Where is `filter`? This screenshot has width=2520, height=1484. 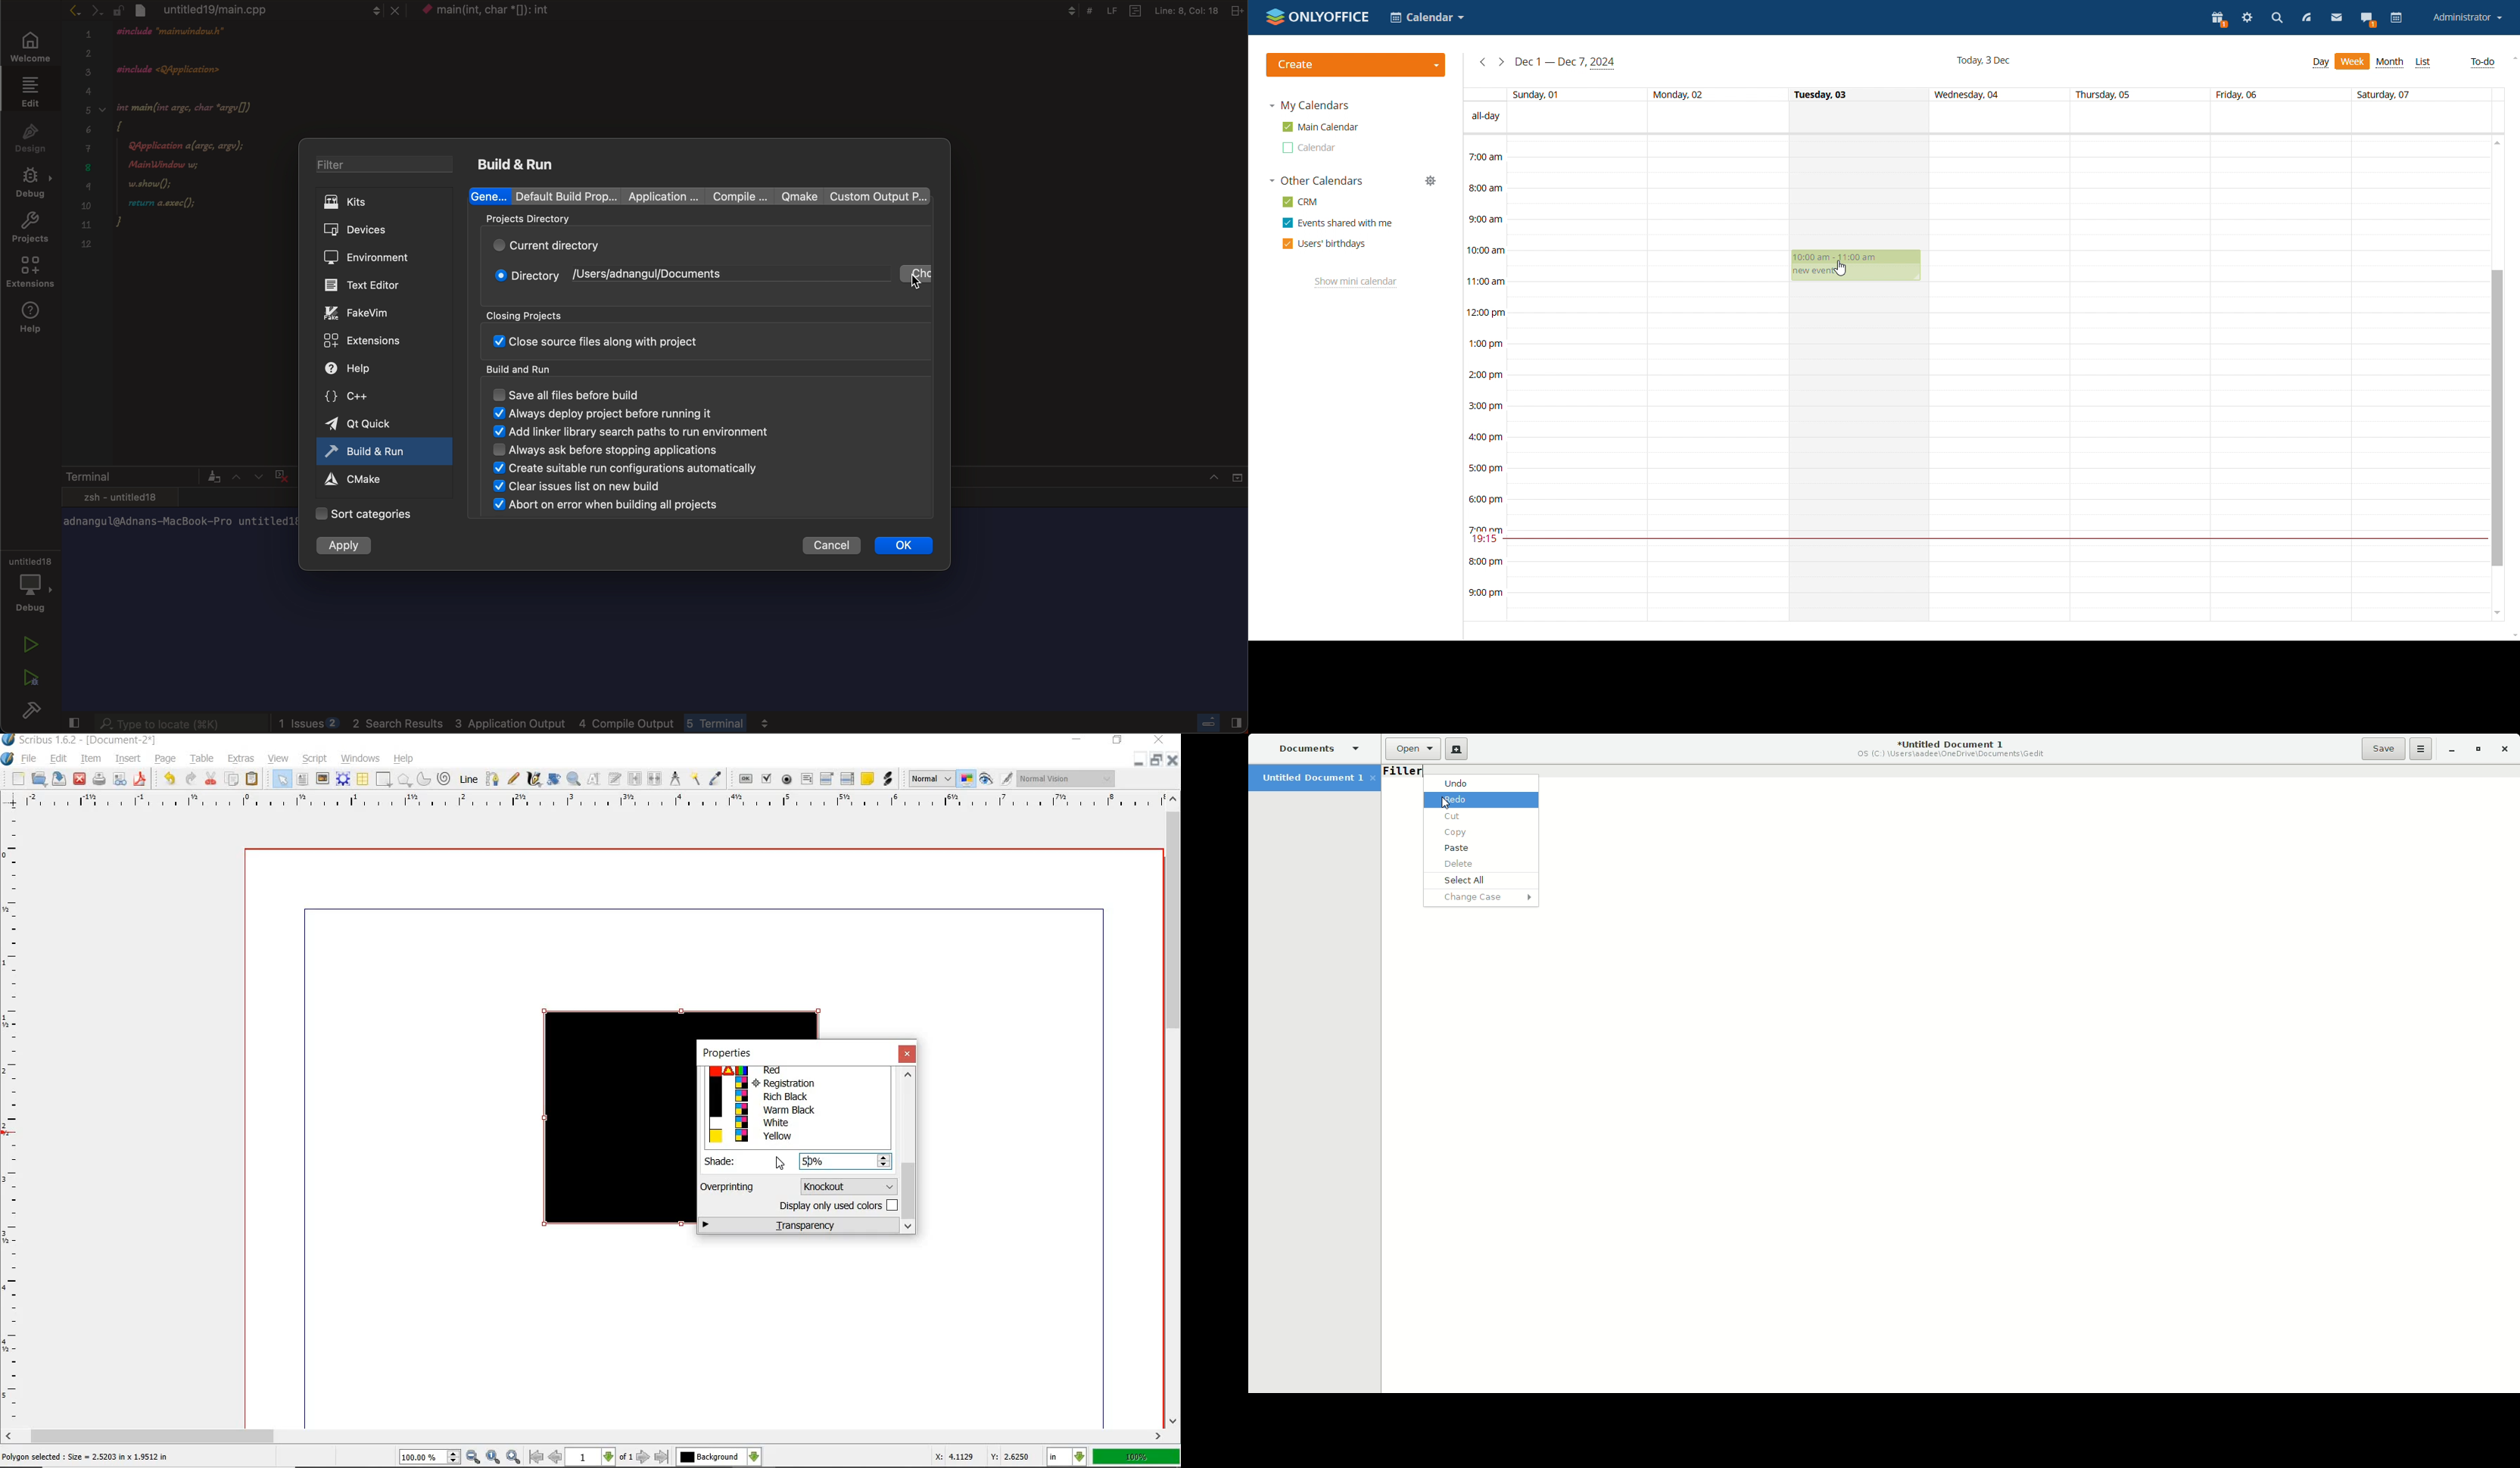 filter is located at coordinates (386, 166).